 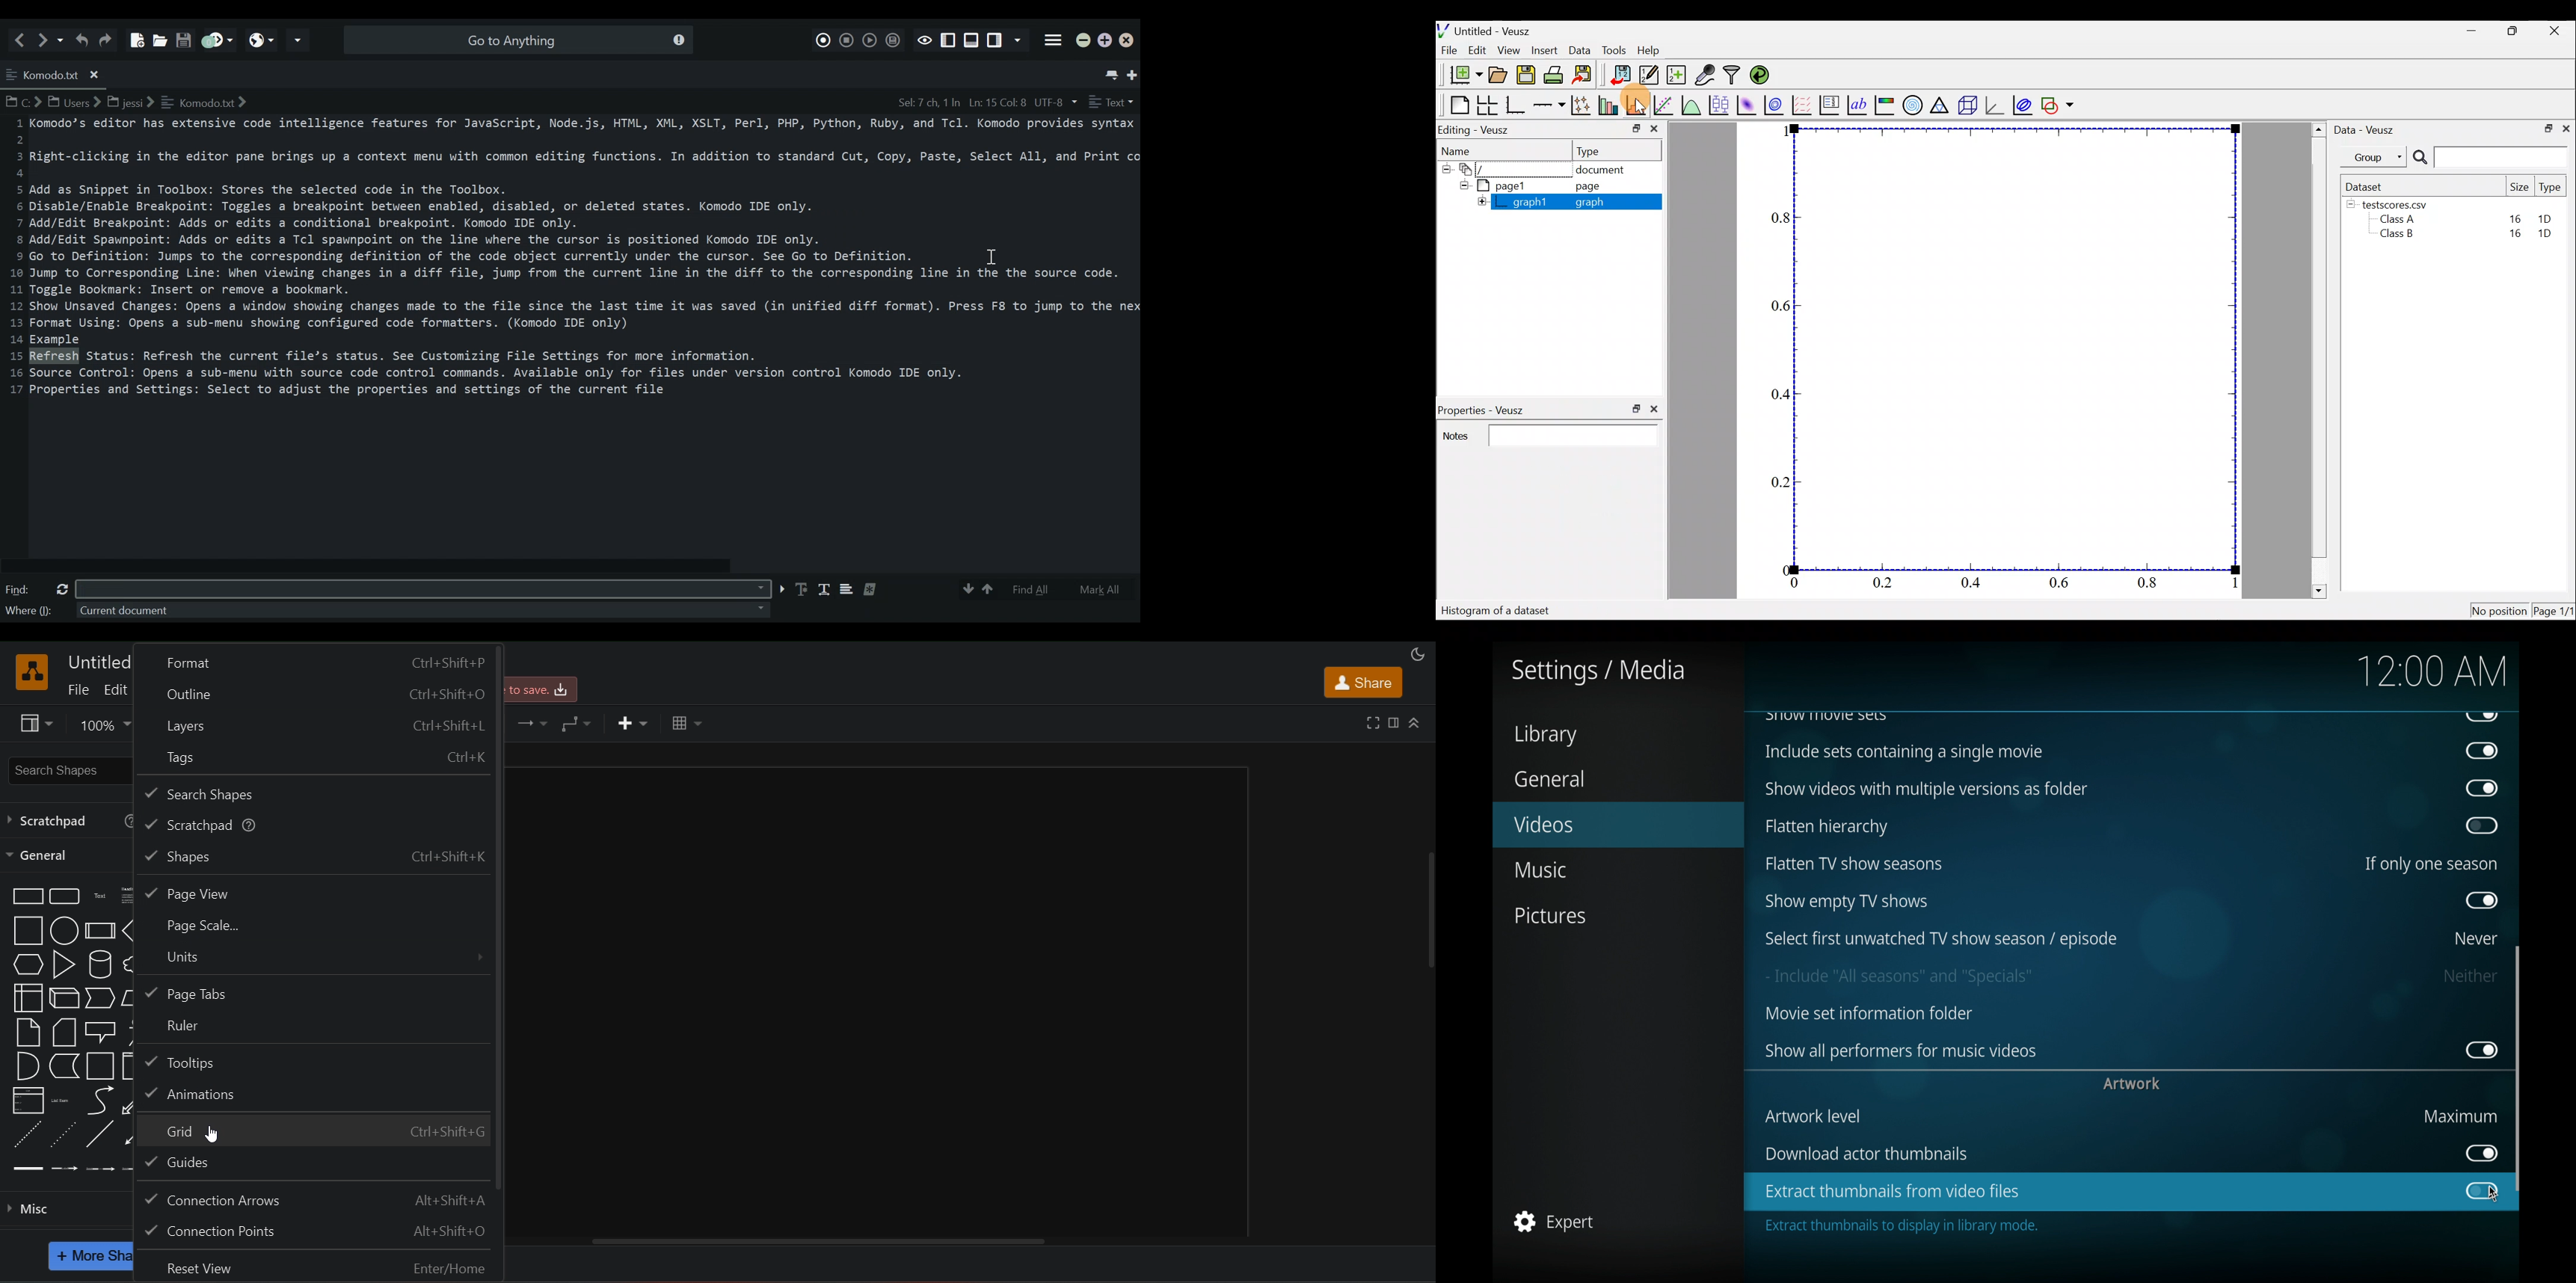 I want to click on Find, so click(x=20, y=590).